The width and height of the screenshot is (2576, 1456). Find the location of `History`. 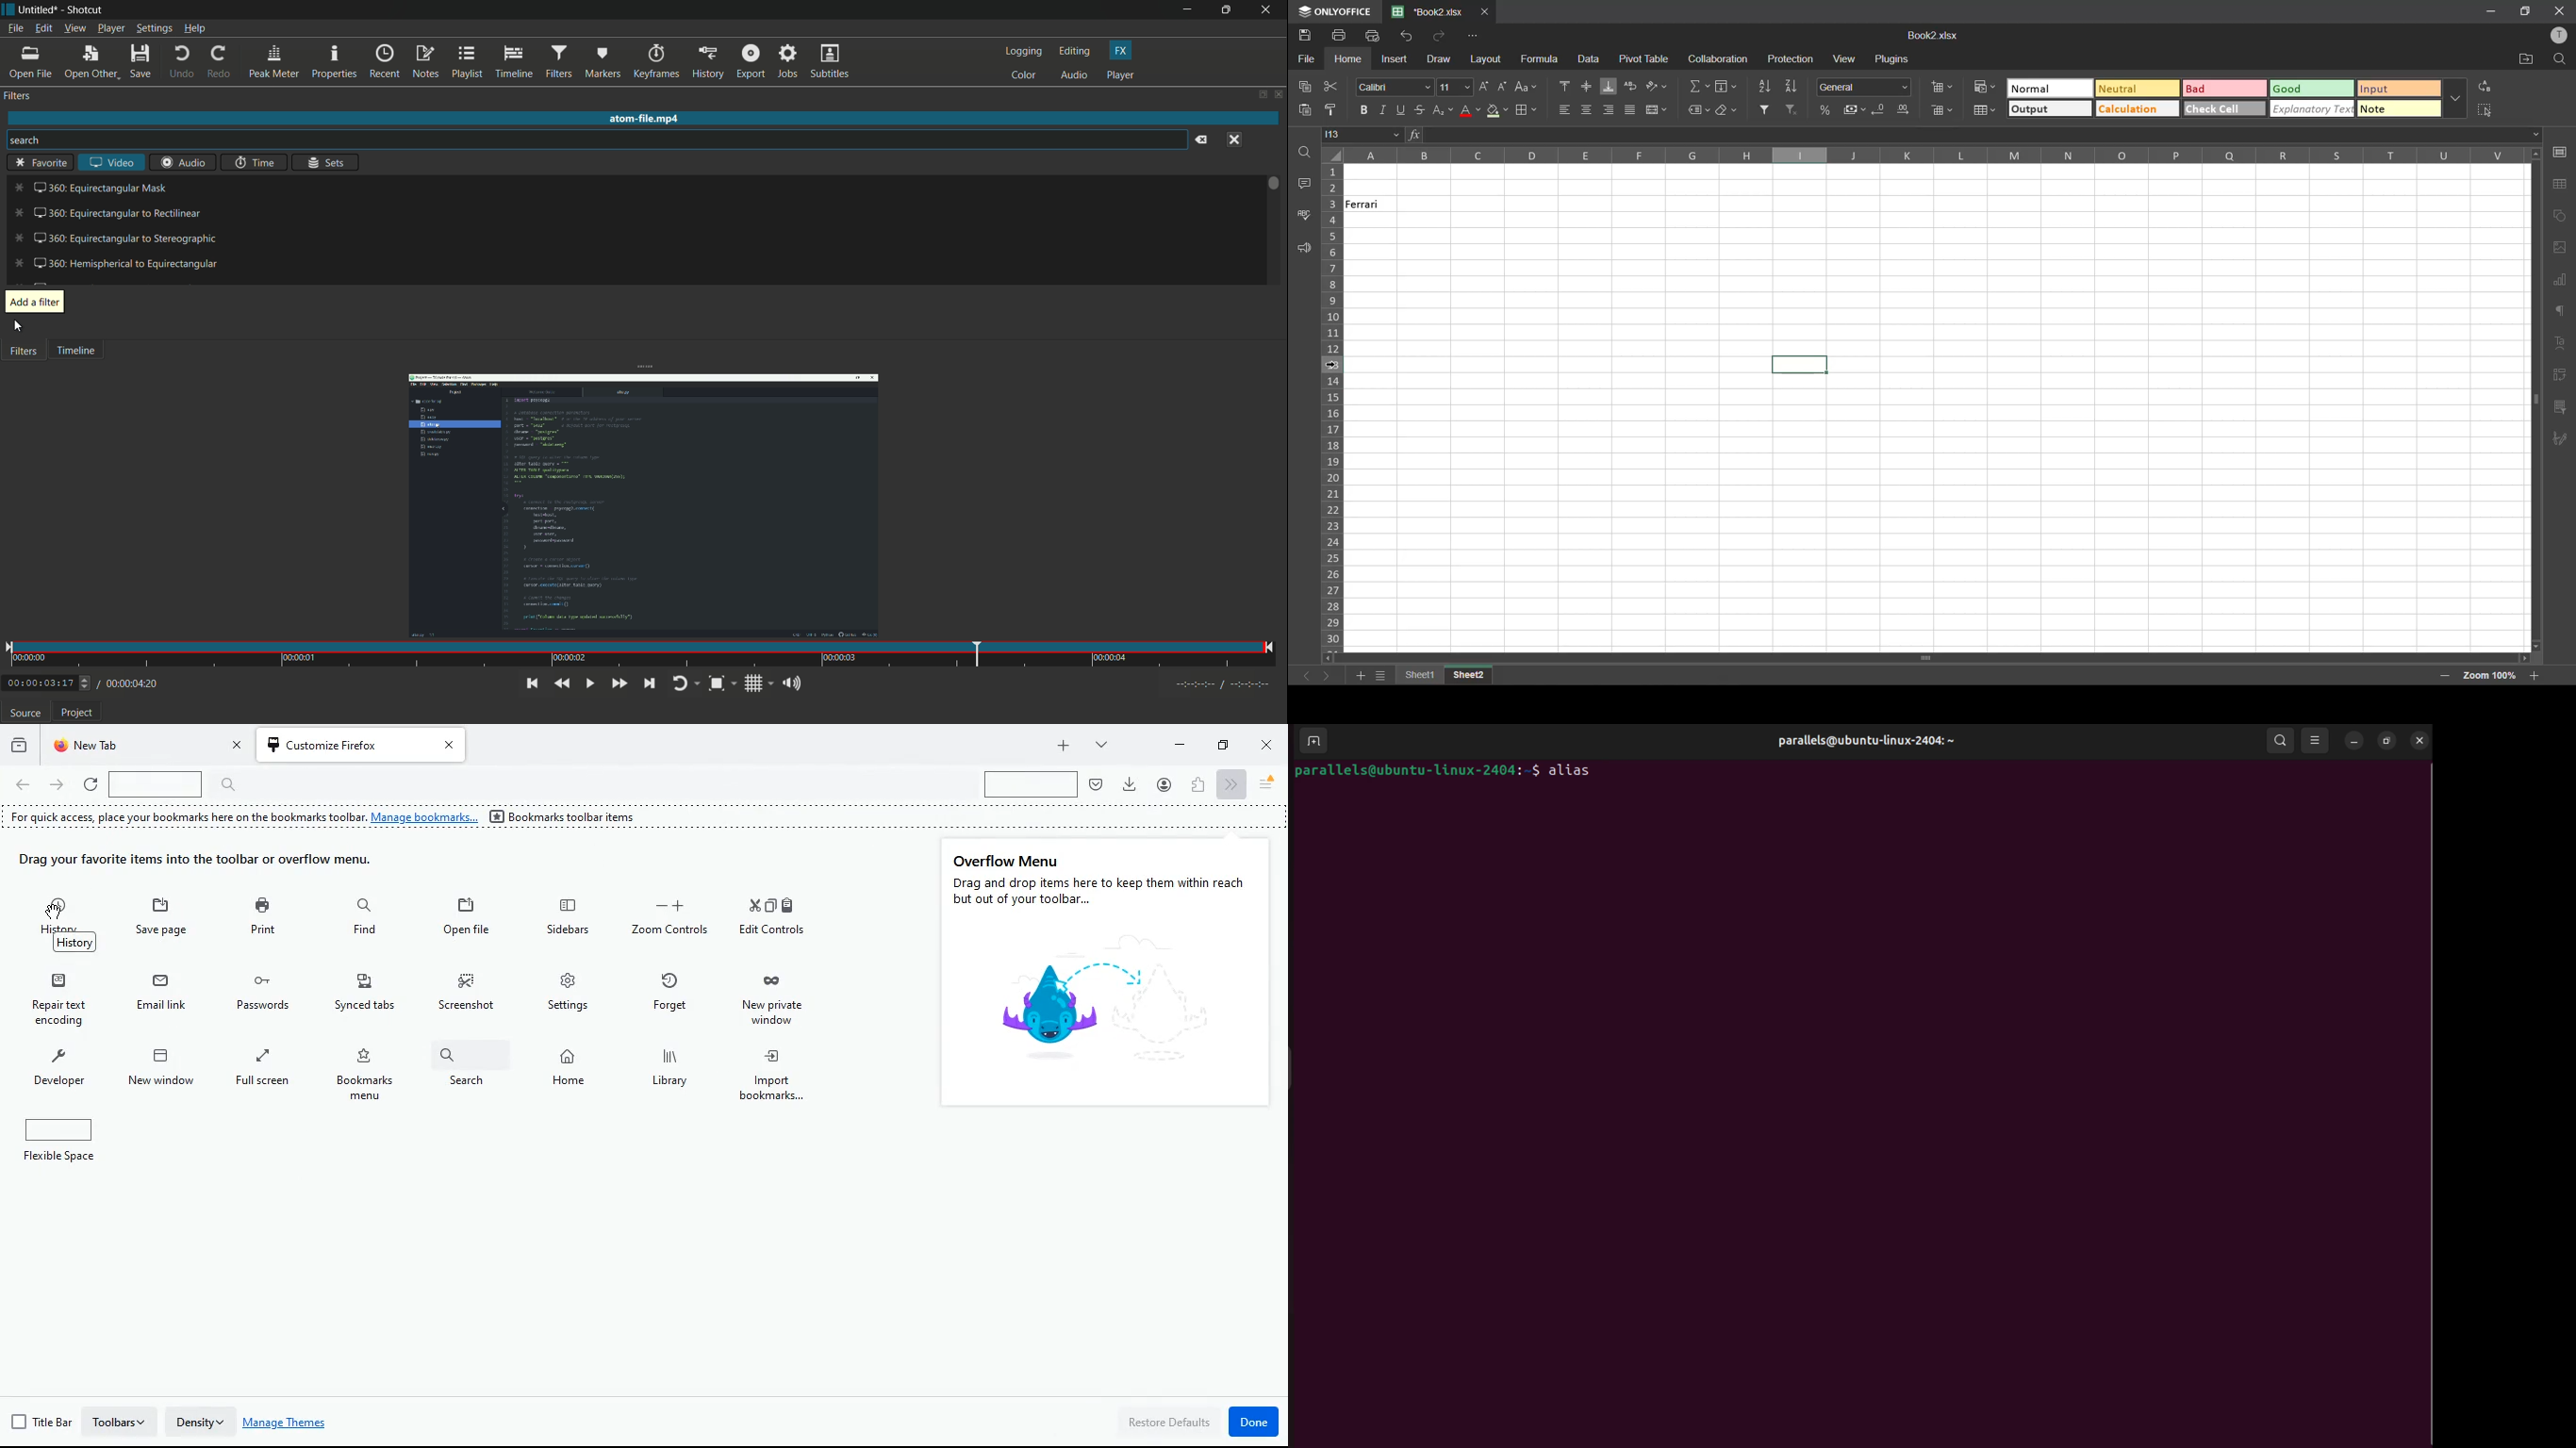

History is located at coordinates (76, 941).